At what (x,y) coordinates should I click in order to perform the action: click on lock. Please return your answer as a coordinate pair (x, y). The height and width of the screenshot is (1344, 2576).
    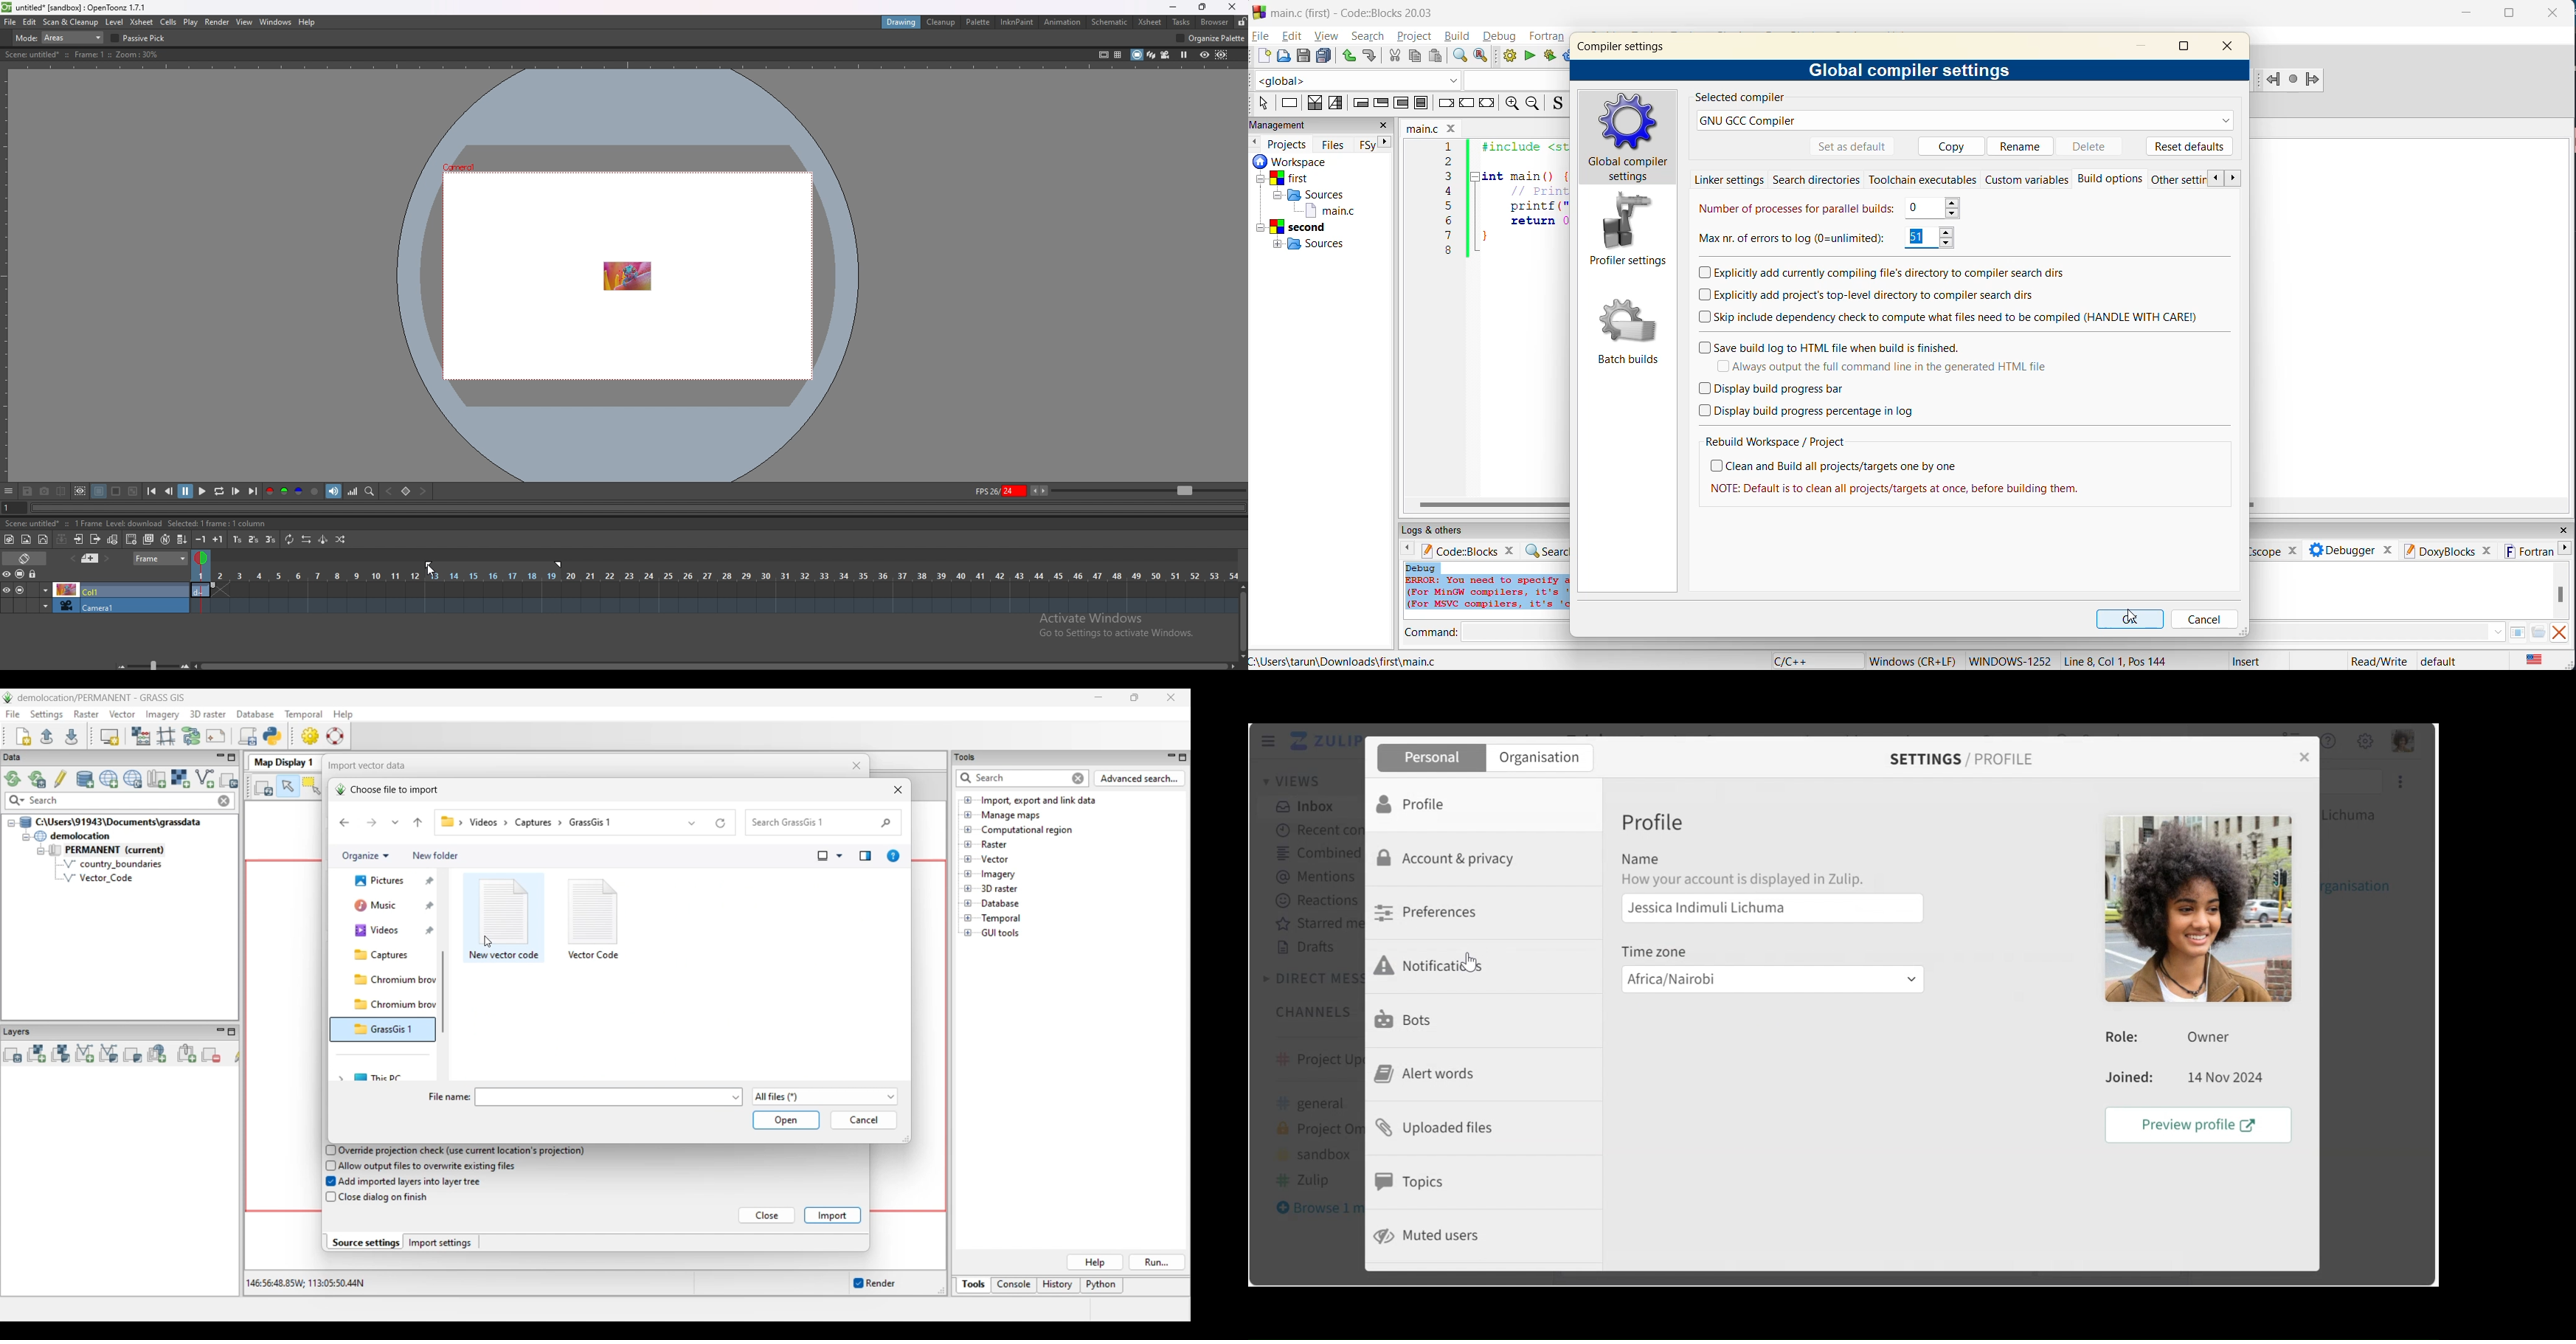
    Looking at the image, I should click on (1242, 21).